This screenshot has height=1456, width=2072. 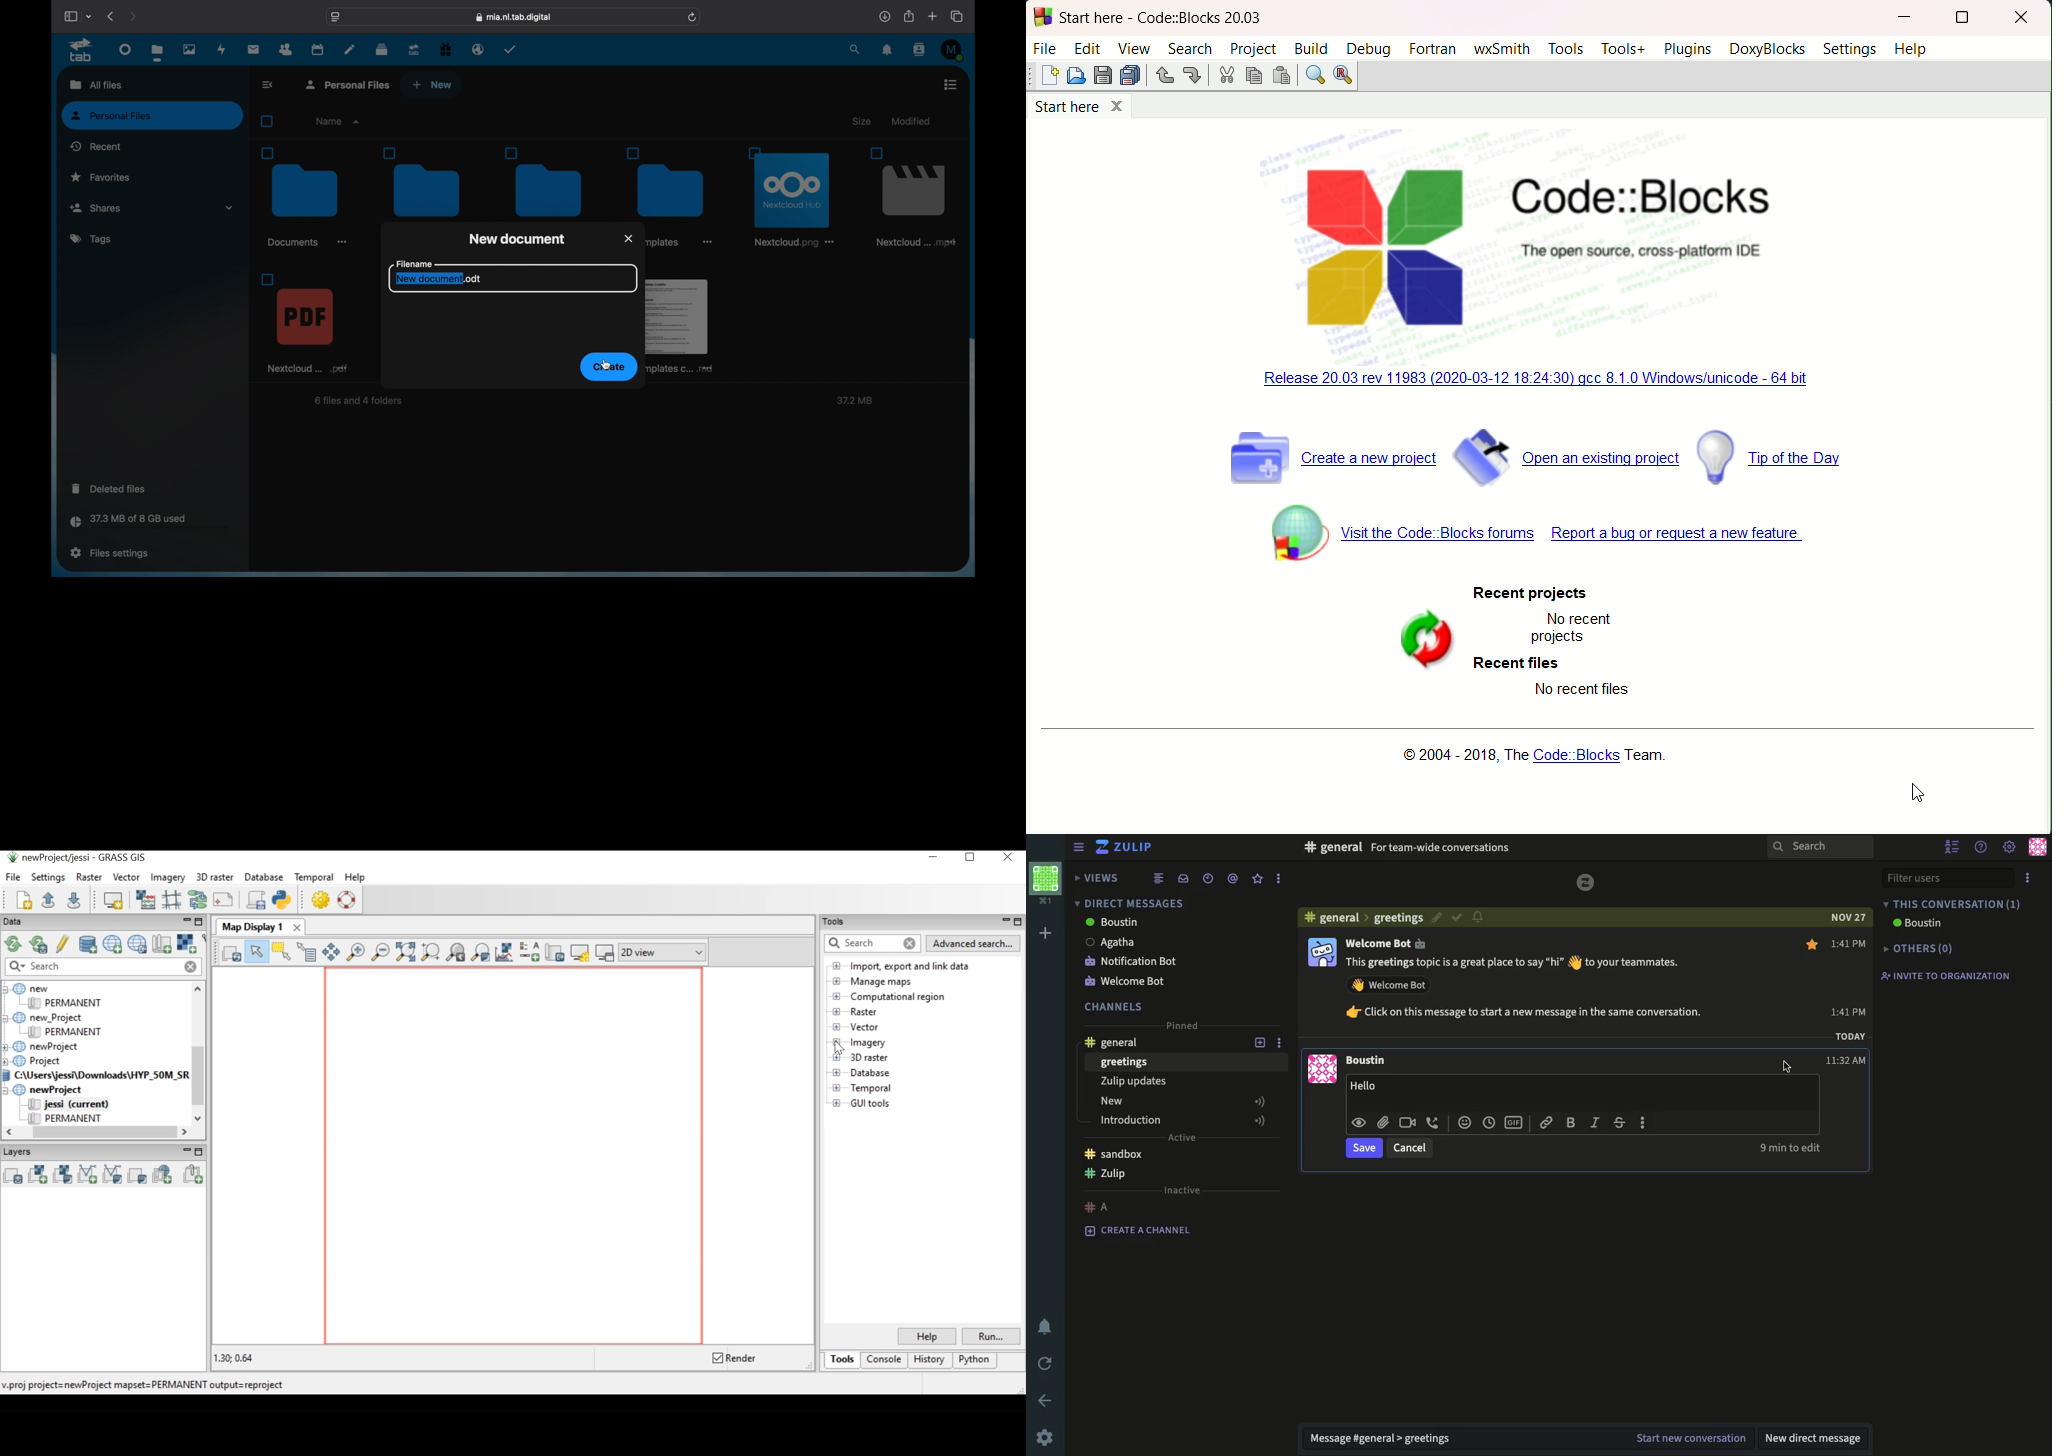 I want to click on search, so click(x=1191, y=48).